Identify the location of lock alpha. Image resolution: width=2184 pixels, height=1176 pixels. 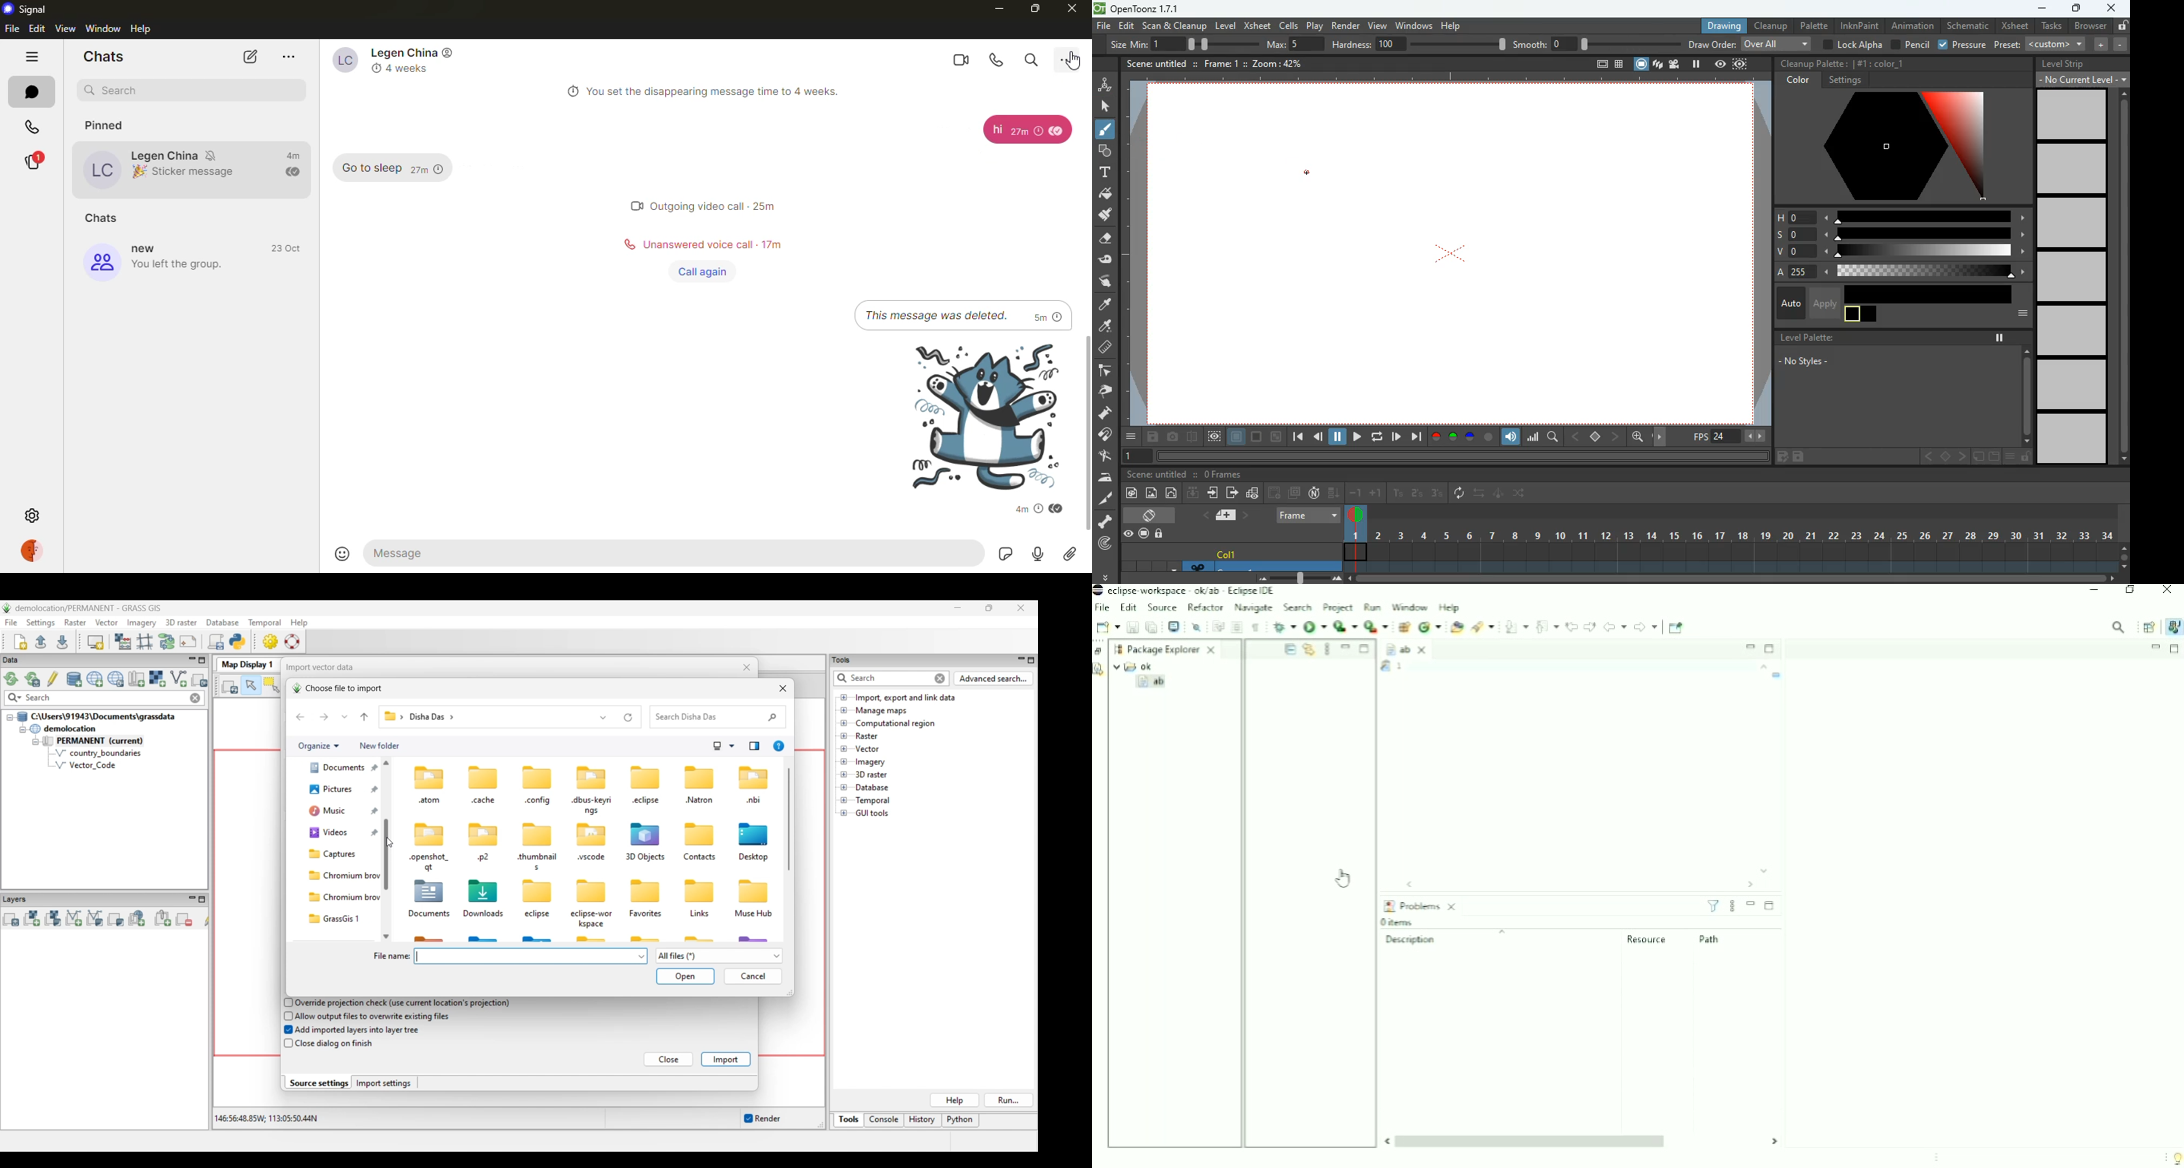
(1852, 44).